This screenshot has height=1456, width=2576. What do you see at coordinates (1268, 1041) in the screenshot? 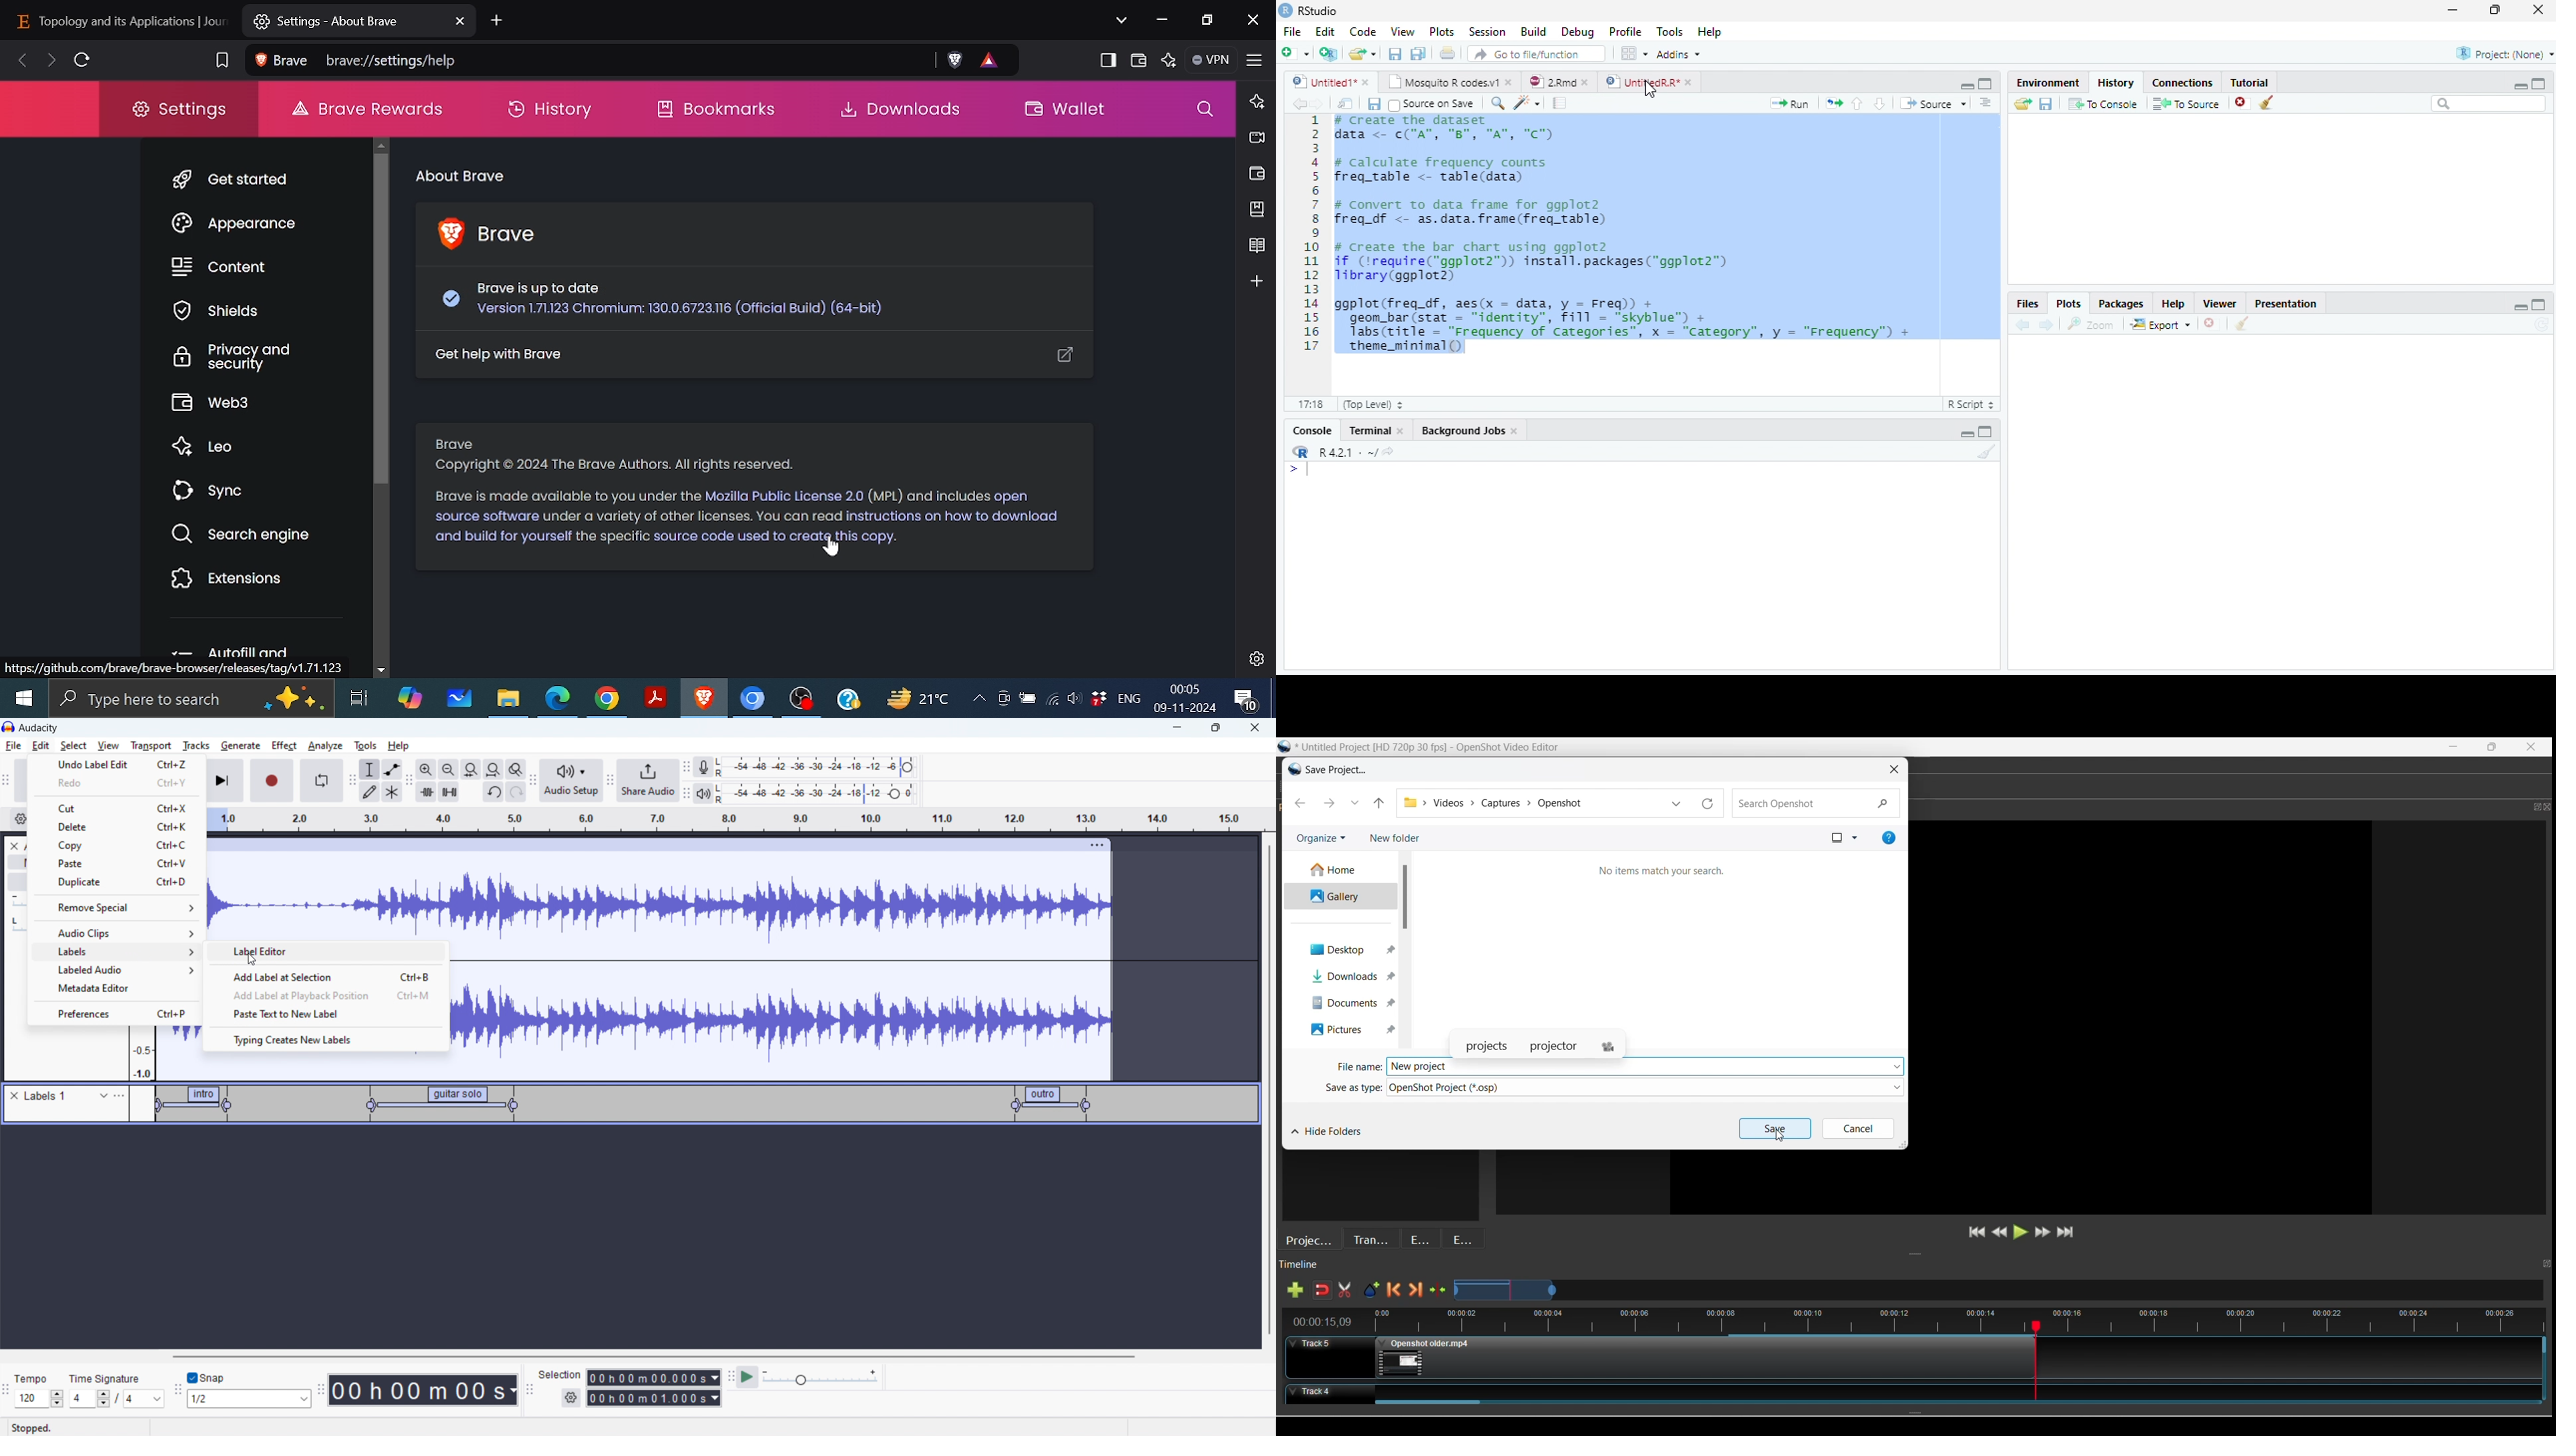
I see `vertical scrollbar` at bounding box center [1268, 1041].